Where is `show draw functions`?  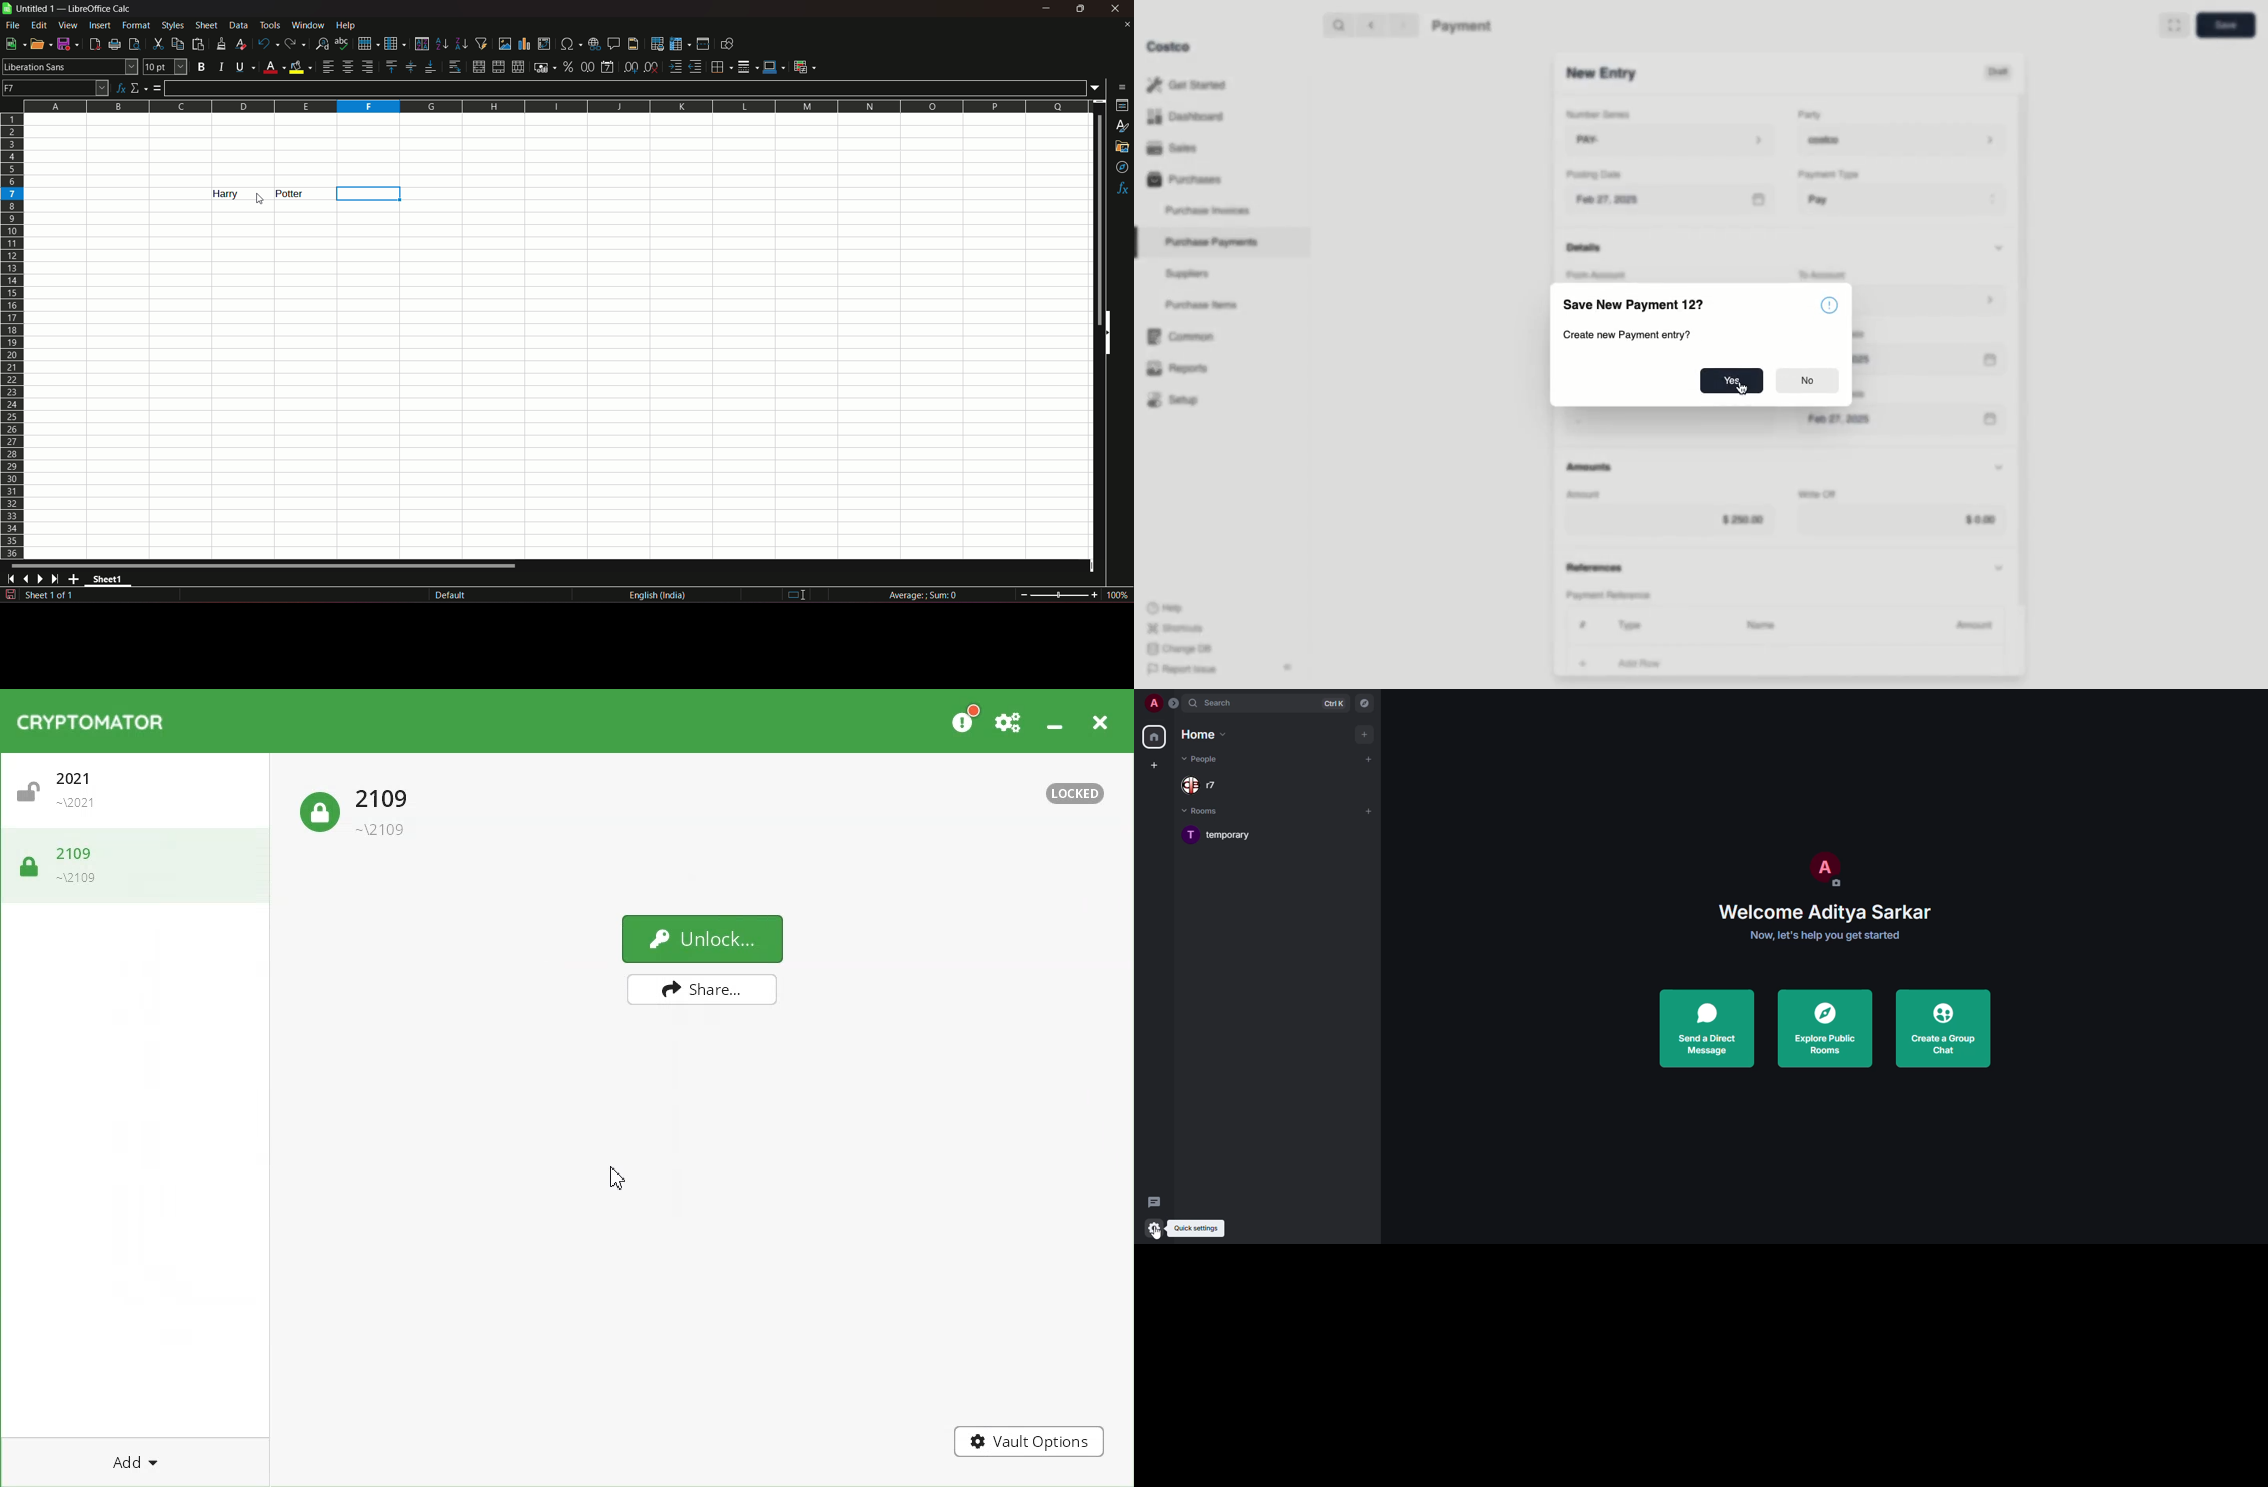
show draw functions is located at coordinates (727, 43).